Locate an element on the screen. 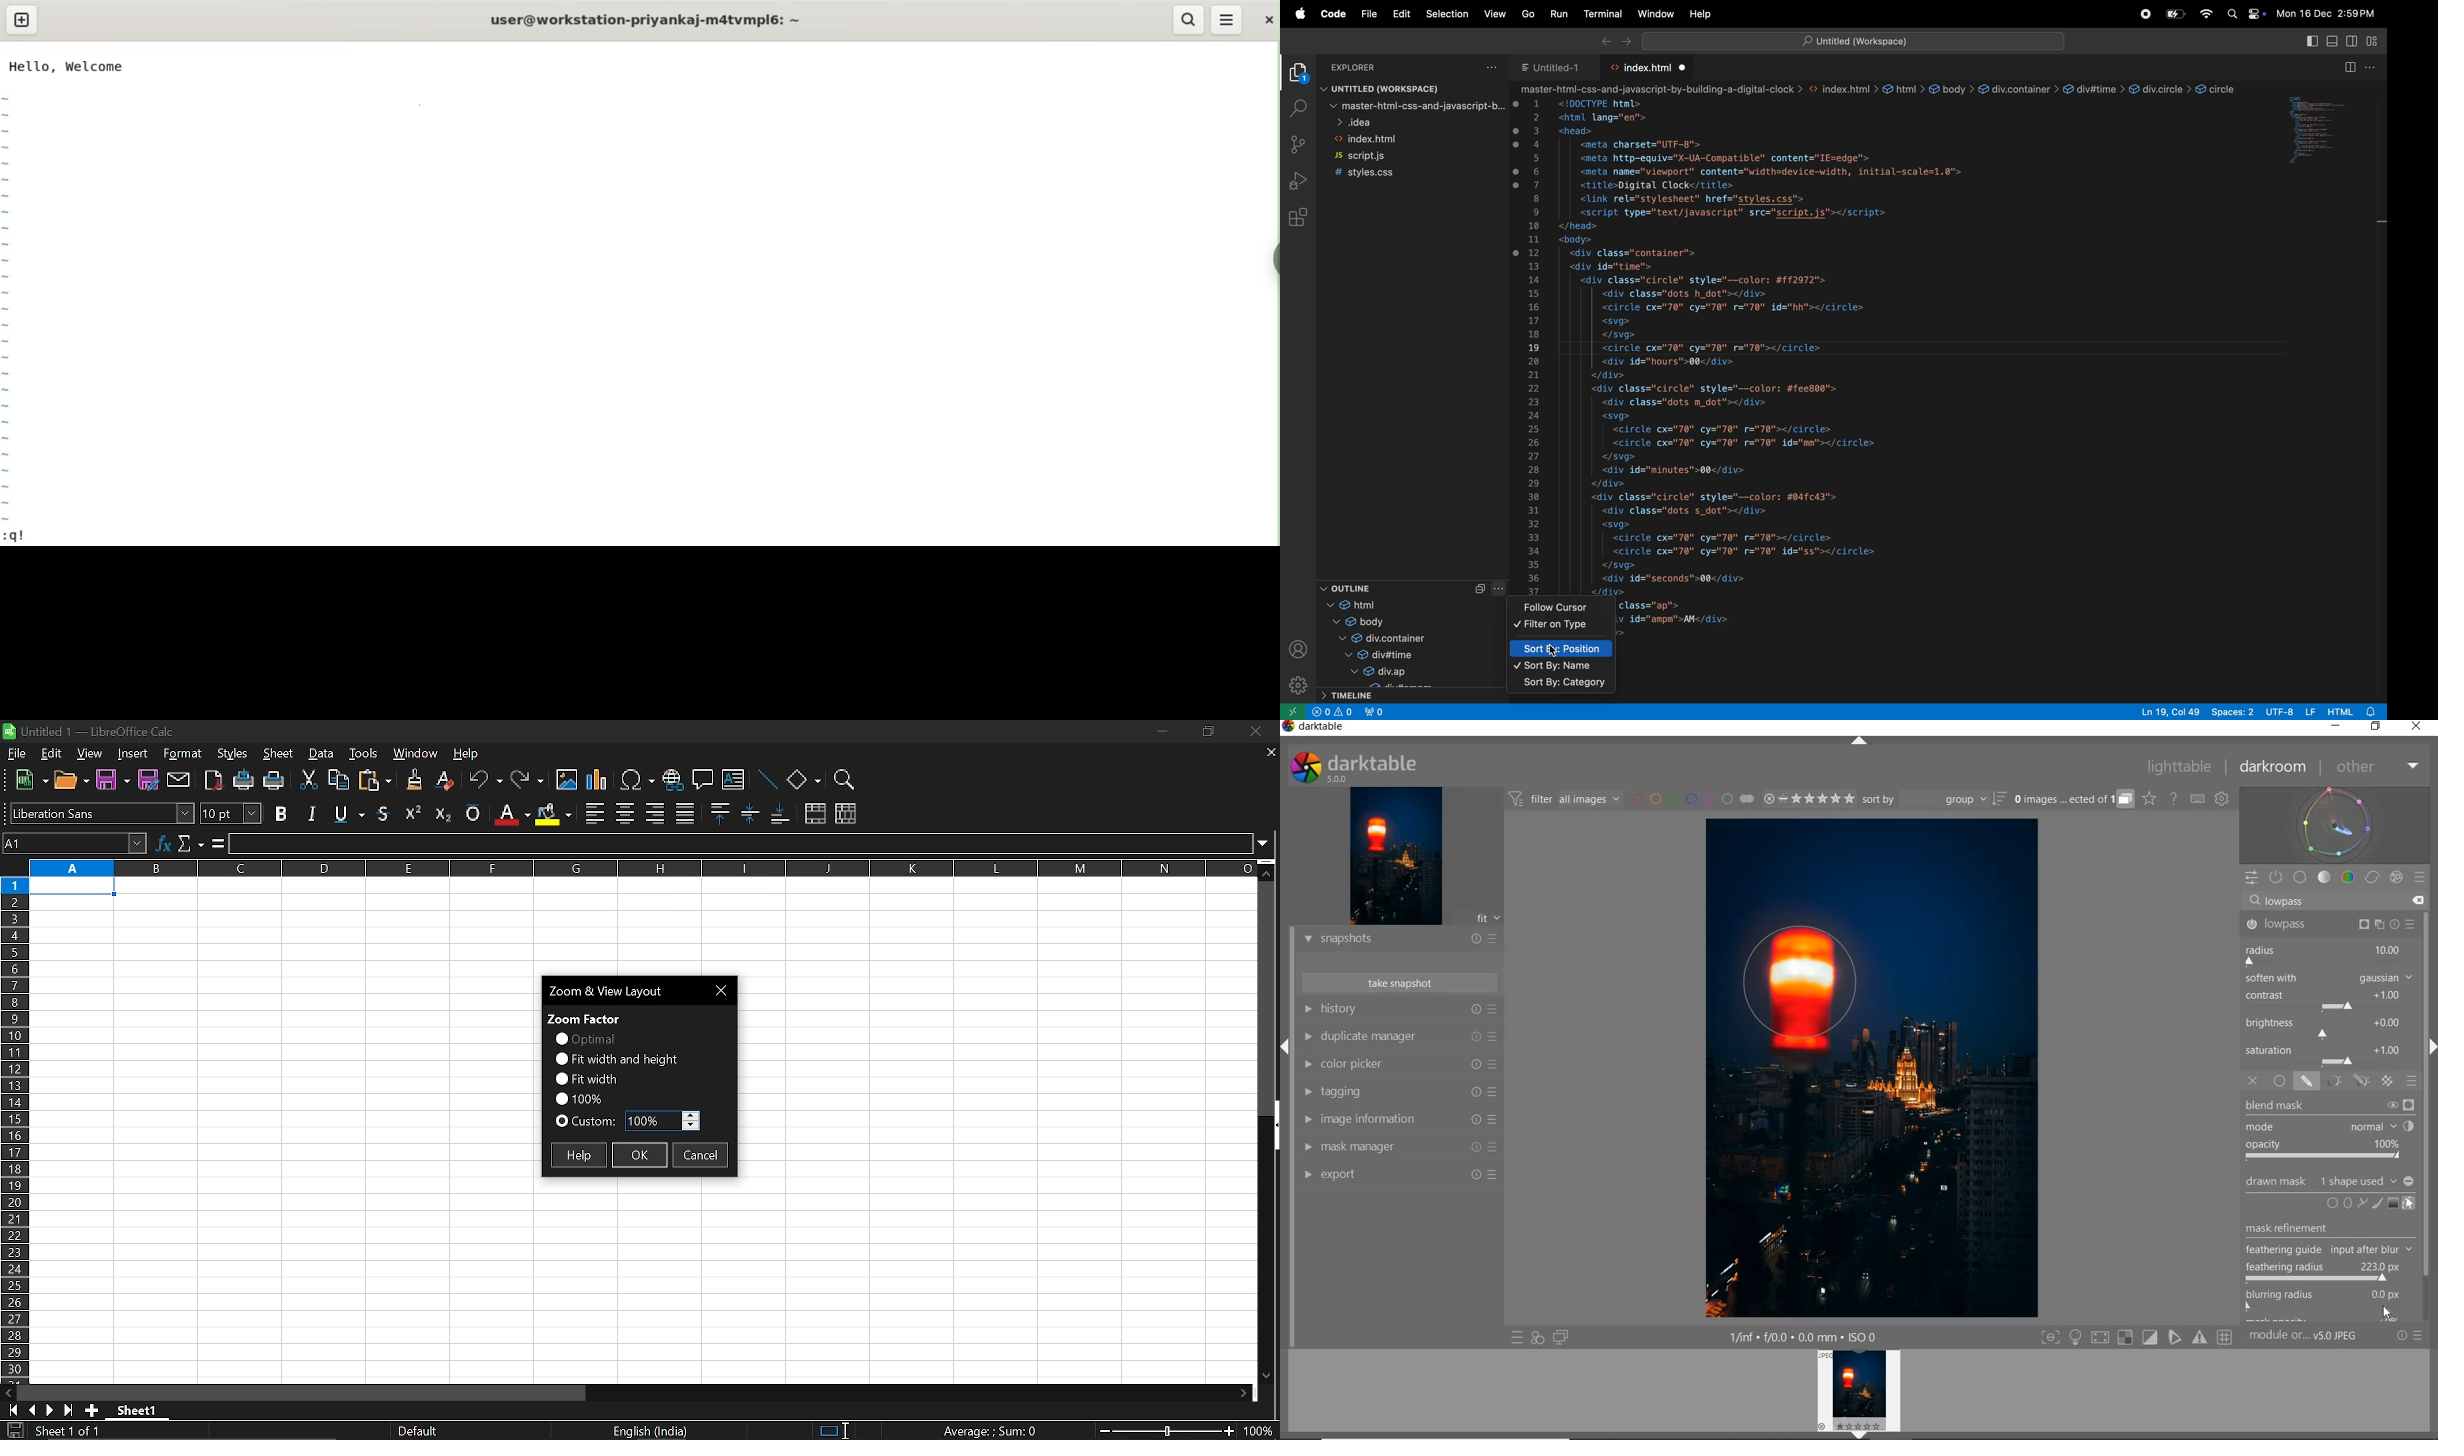  cancel is located at coordinates (701, 1157).